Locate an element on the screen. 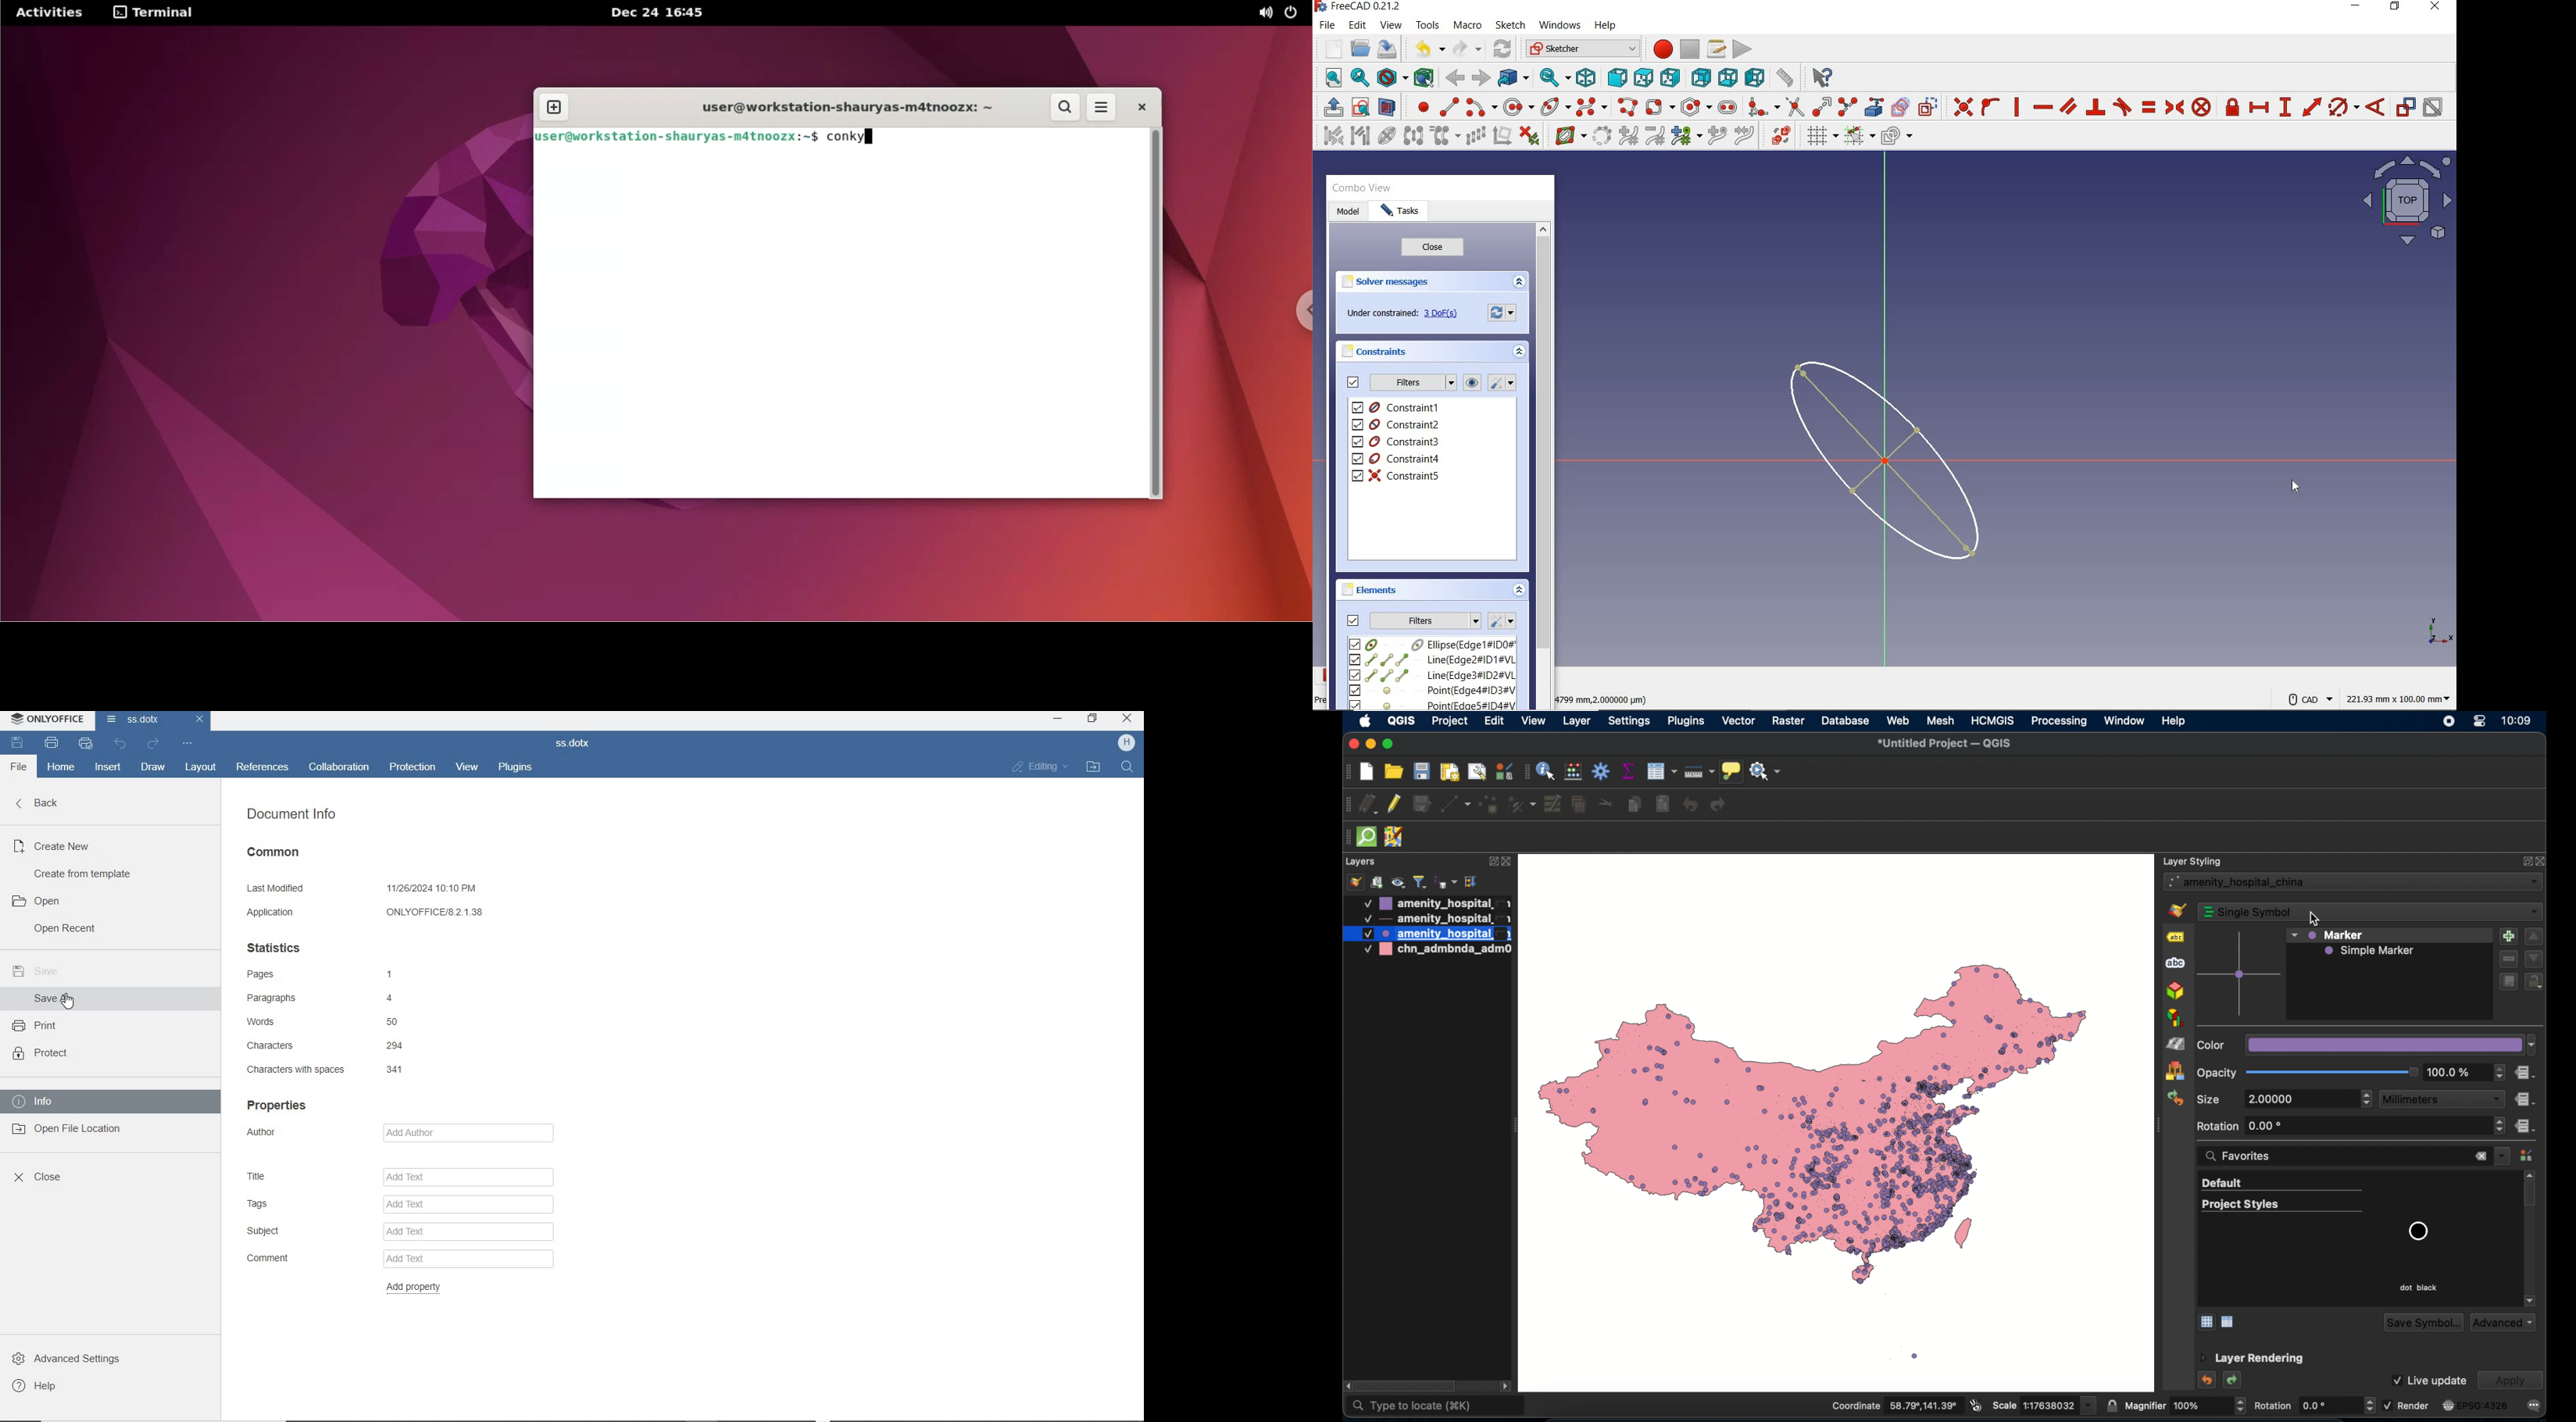 The image size is (2576, 1428). toggle grid is located at coordinates (1821, 136).